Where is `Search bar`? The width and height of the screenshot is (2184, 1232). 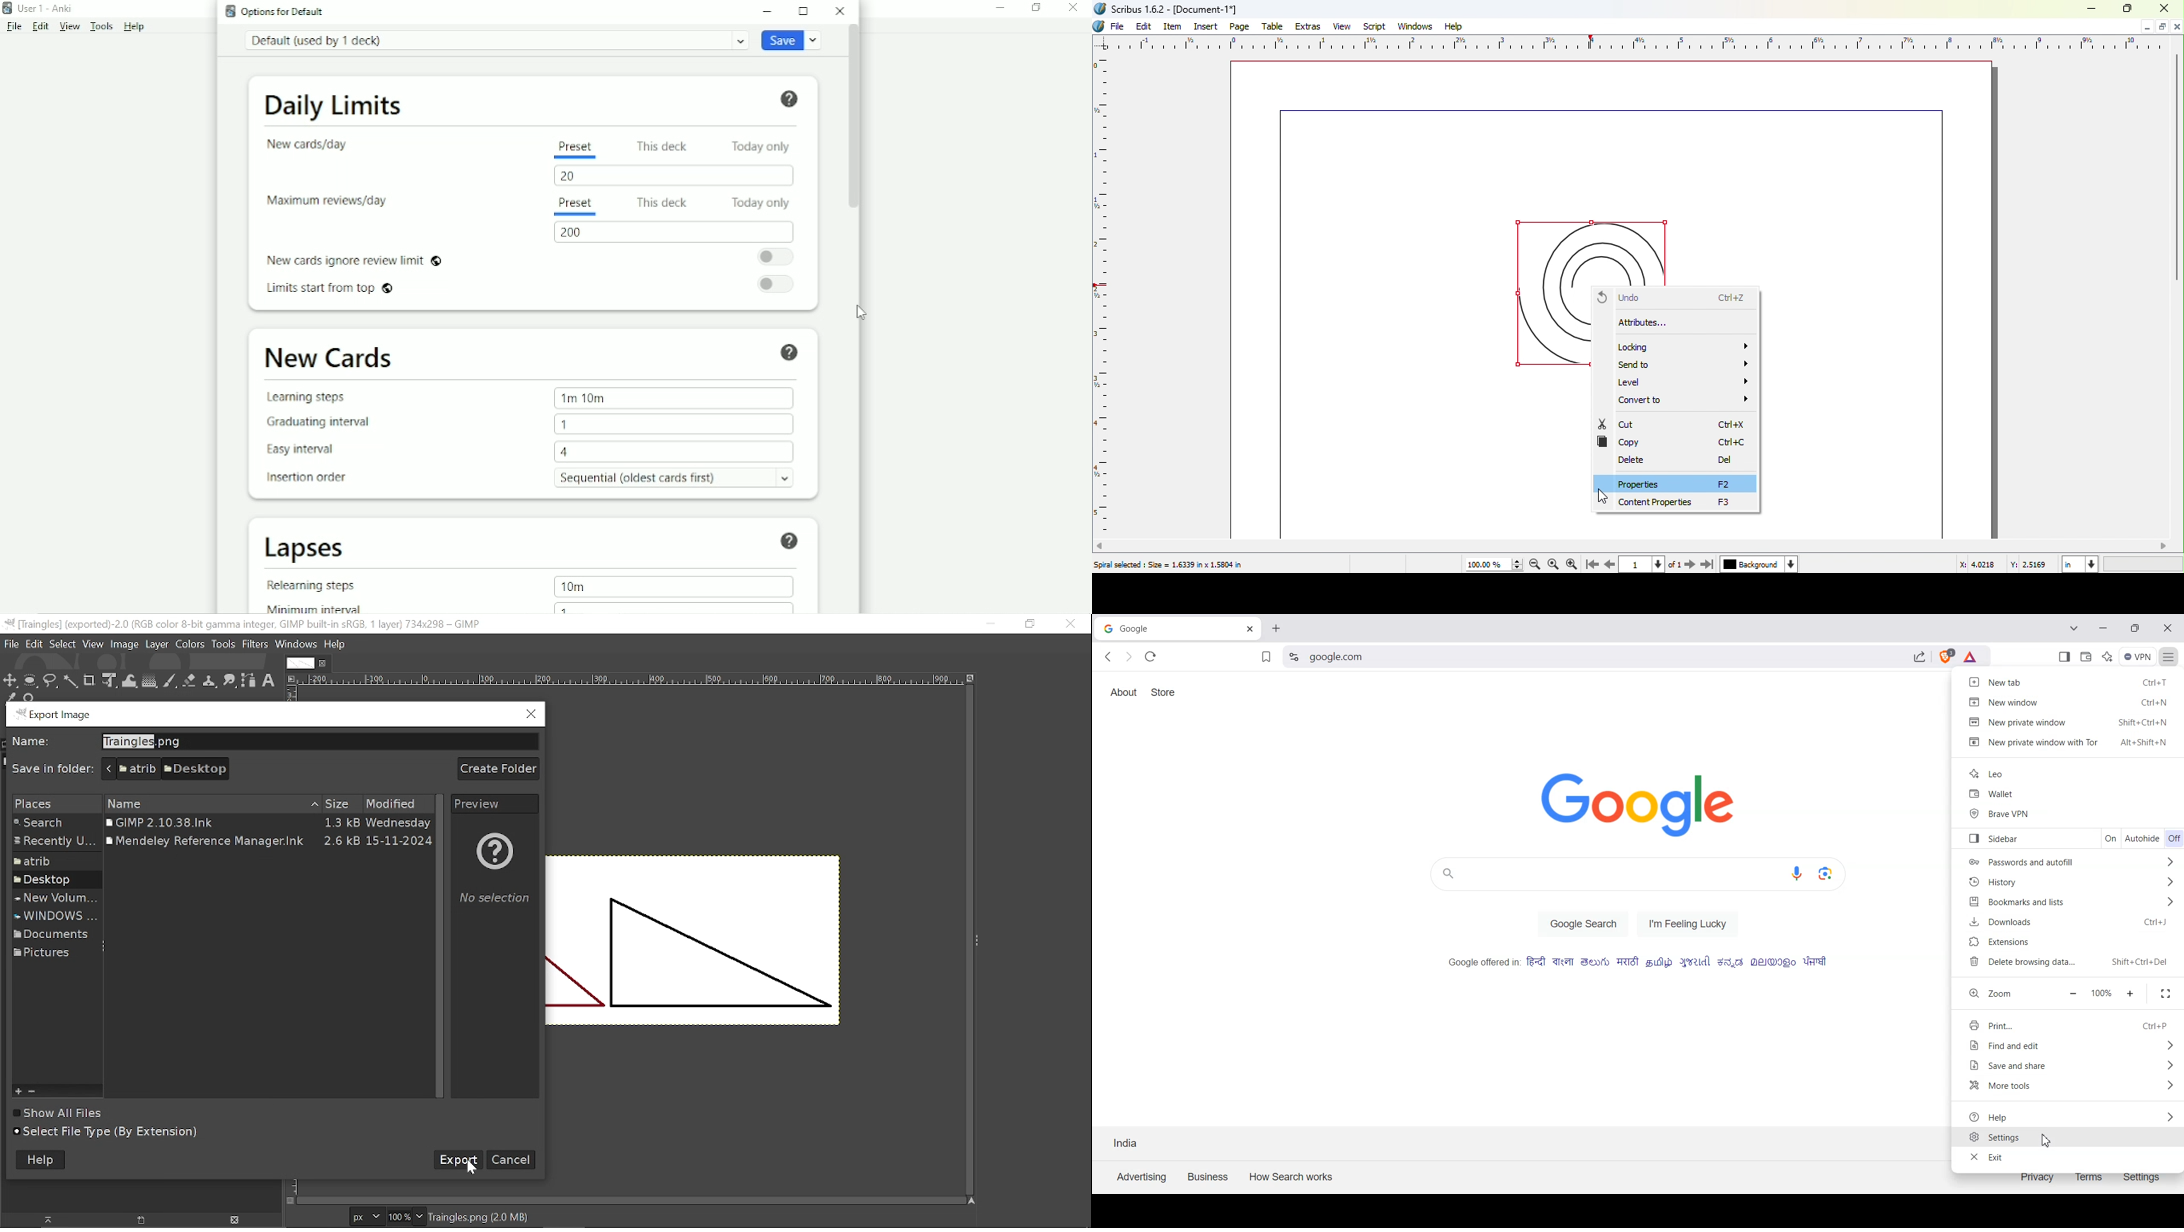 Search bar is located at coordinates (1604, 874).